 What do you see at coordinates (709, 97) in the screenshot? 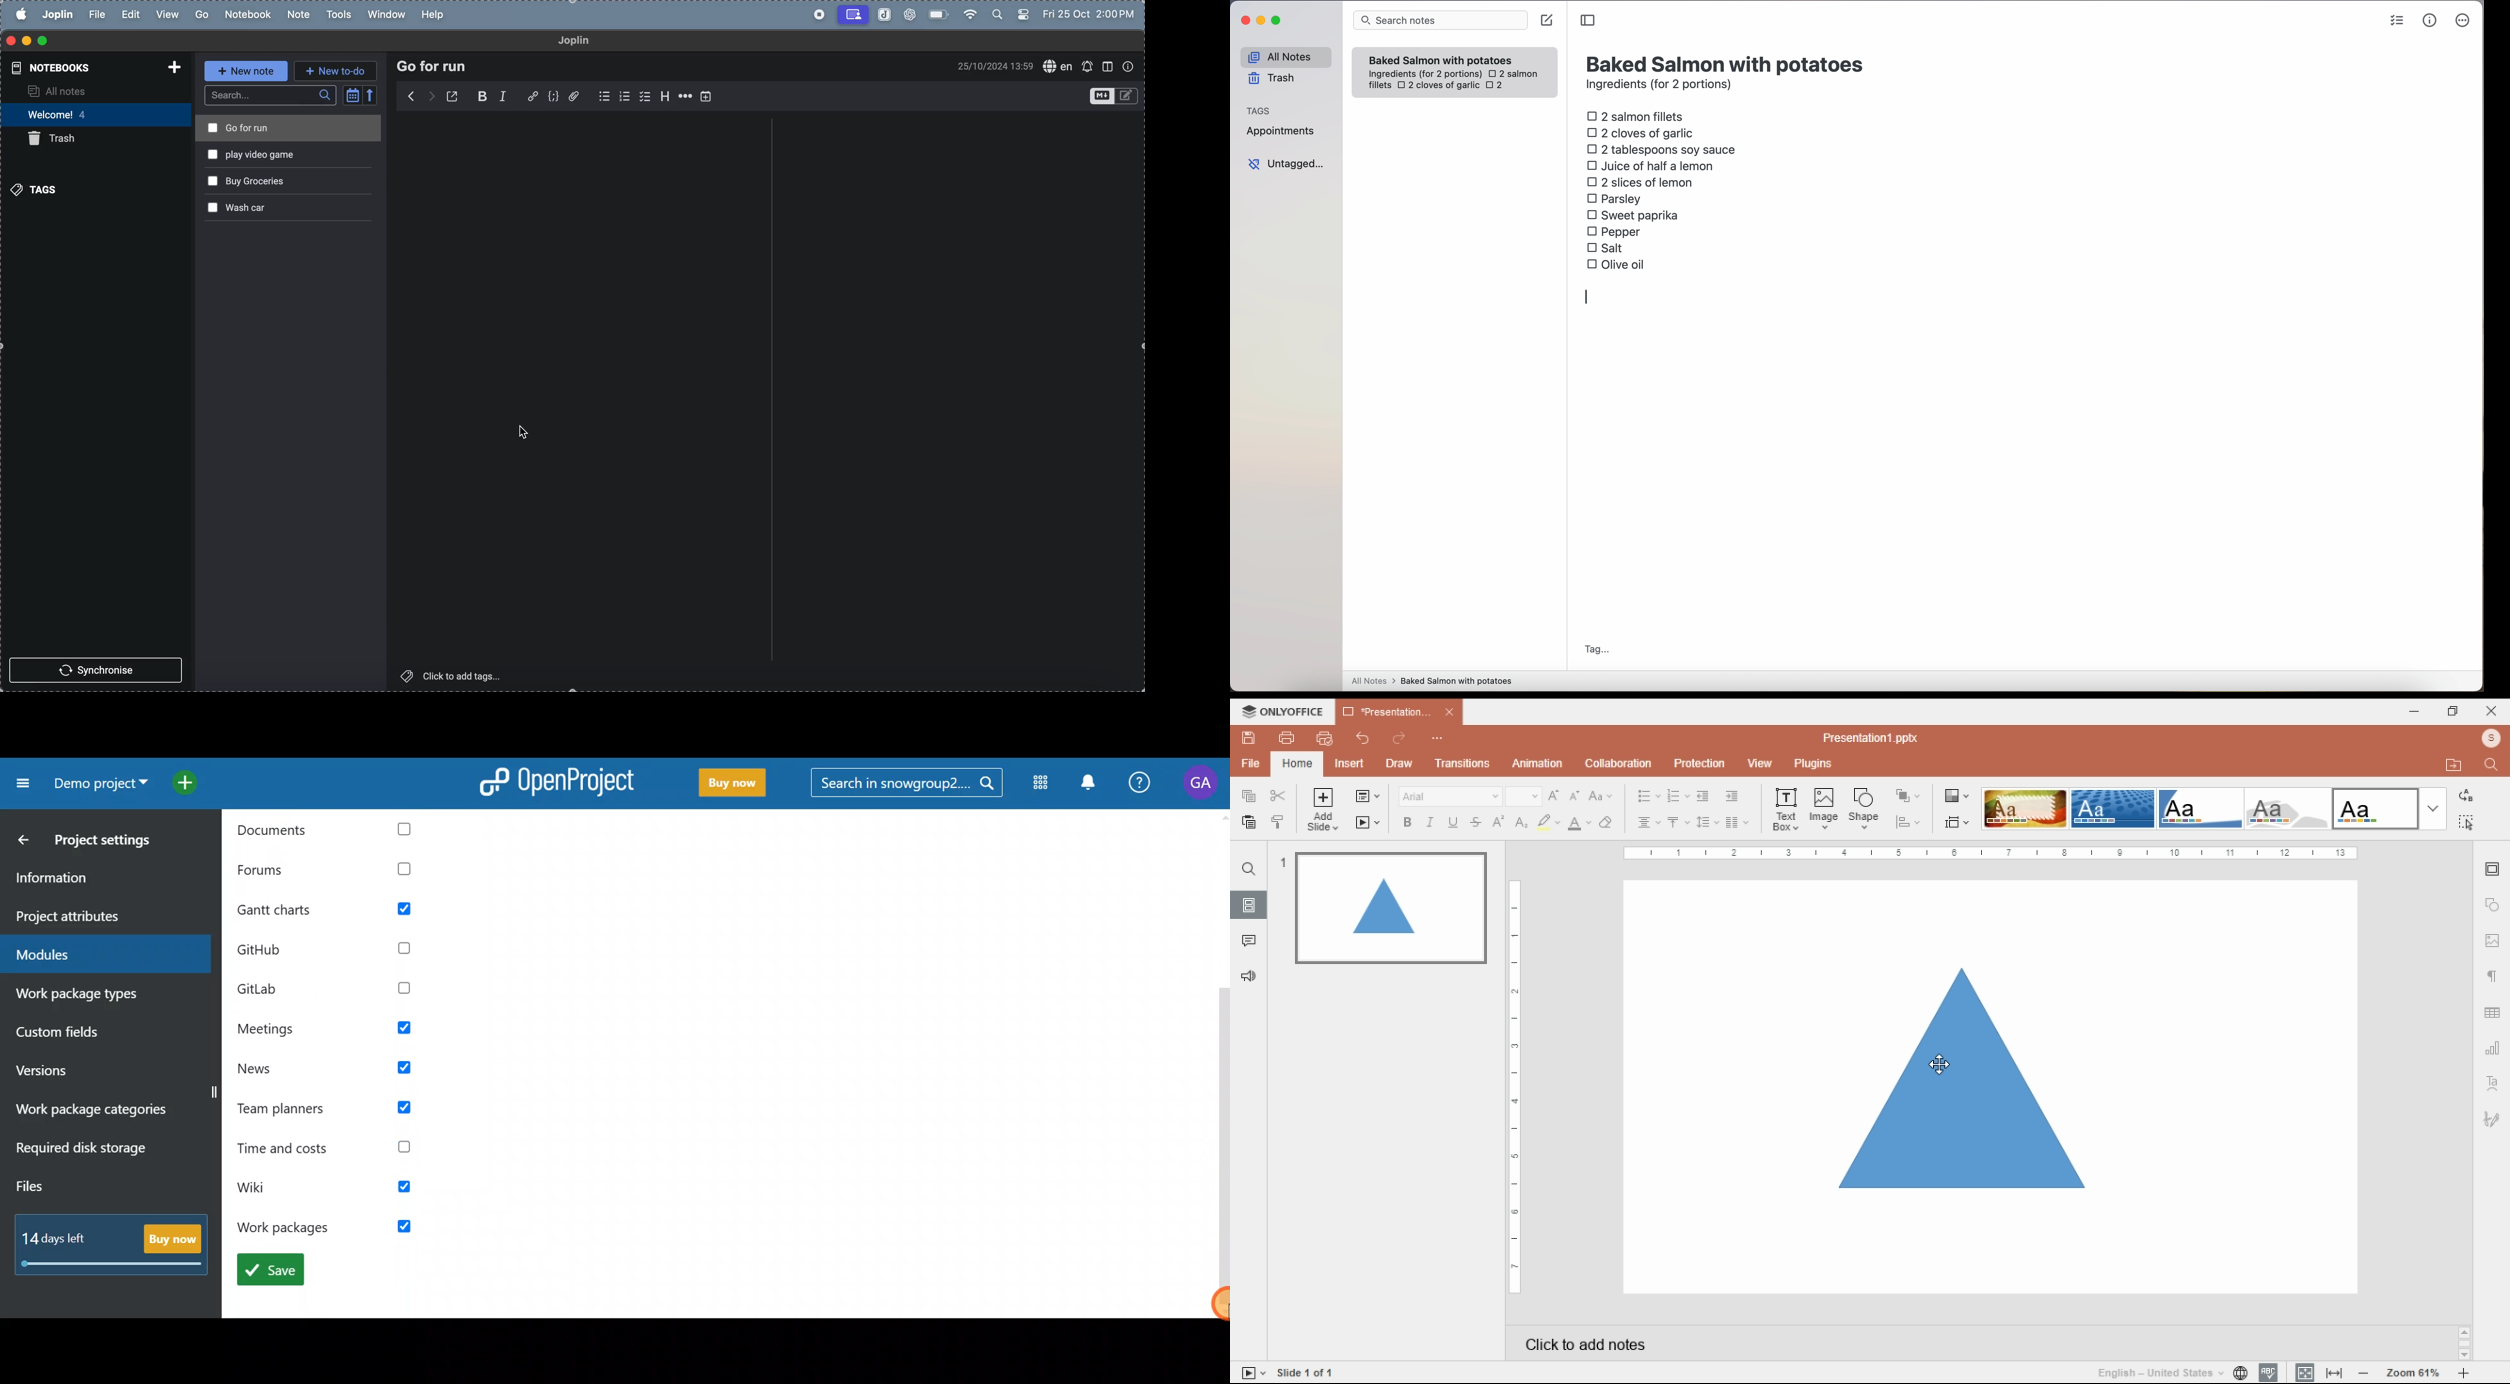
I see `insert time` at bounding box center [709, 97].